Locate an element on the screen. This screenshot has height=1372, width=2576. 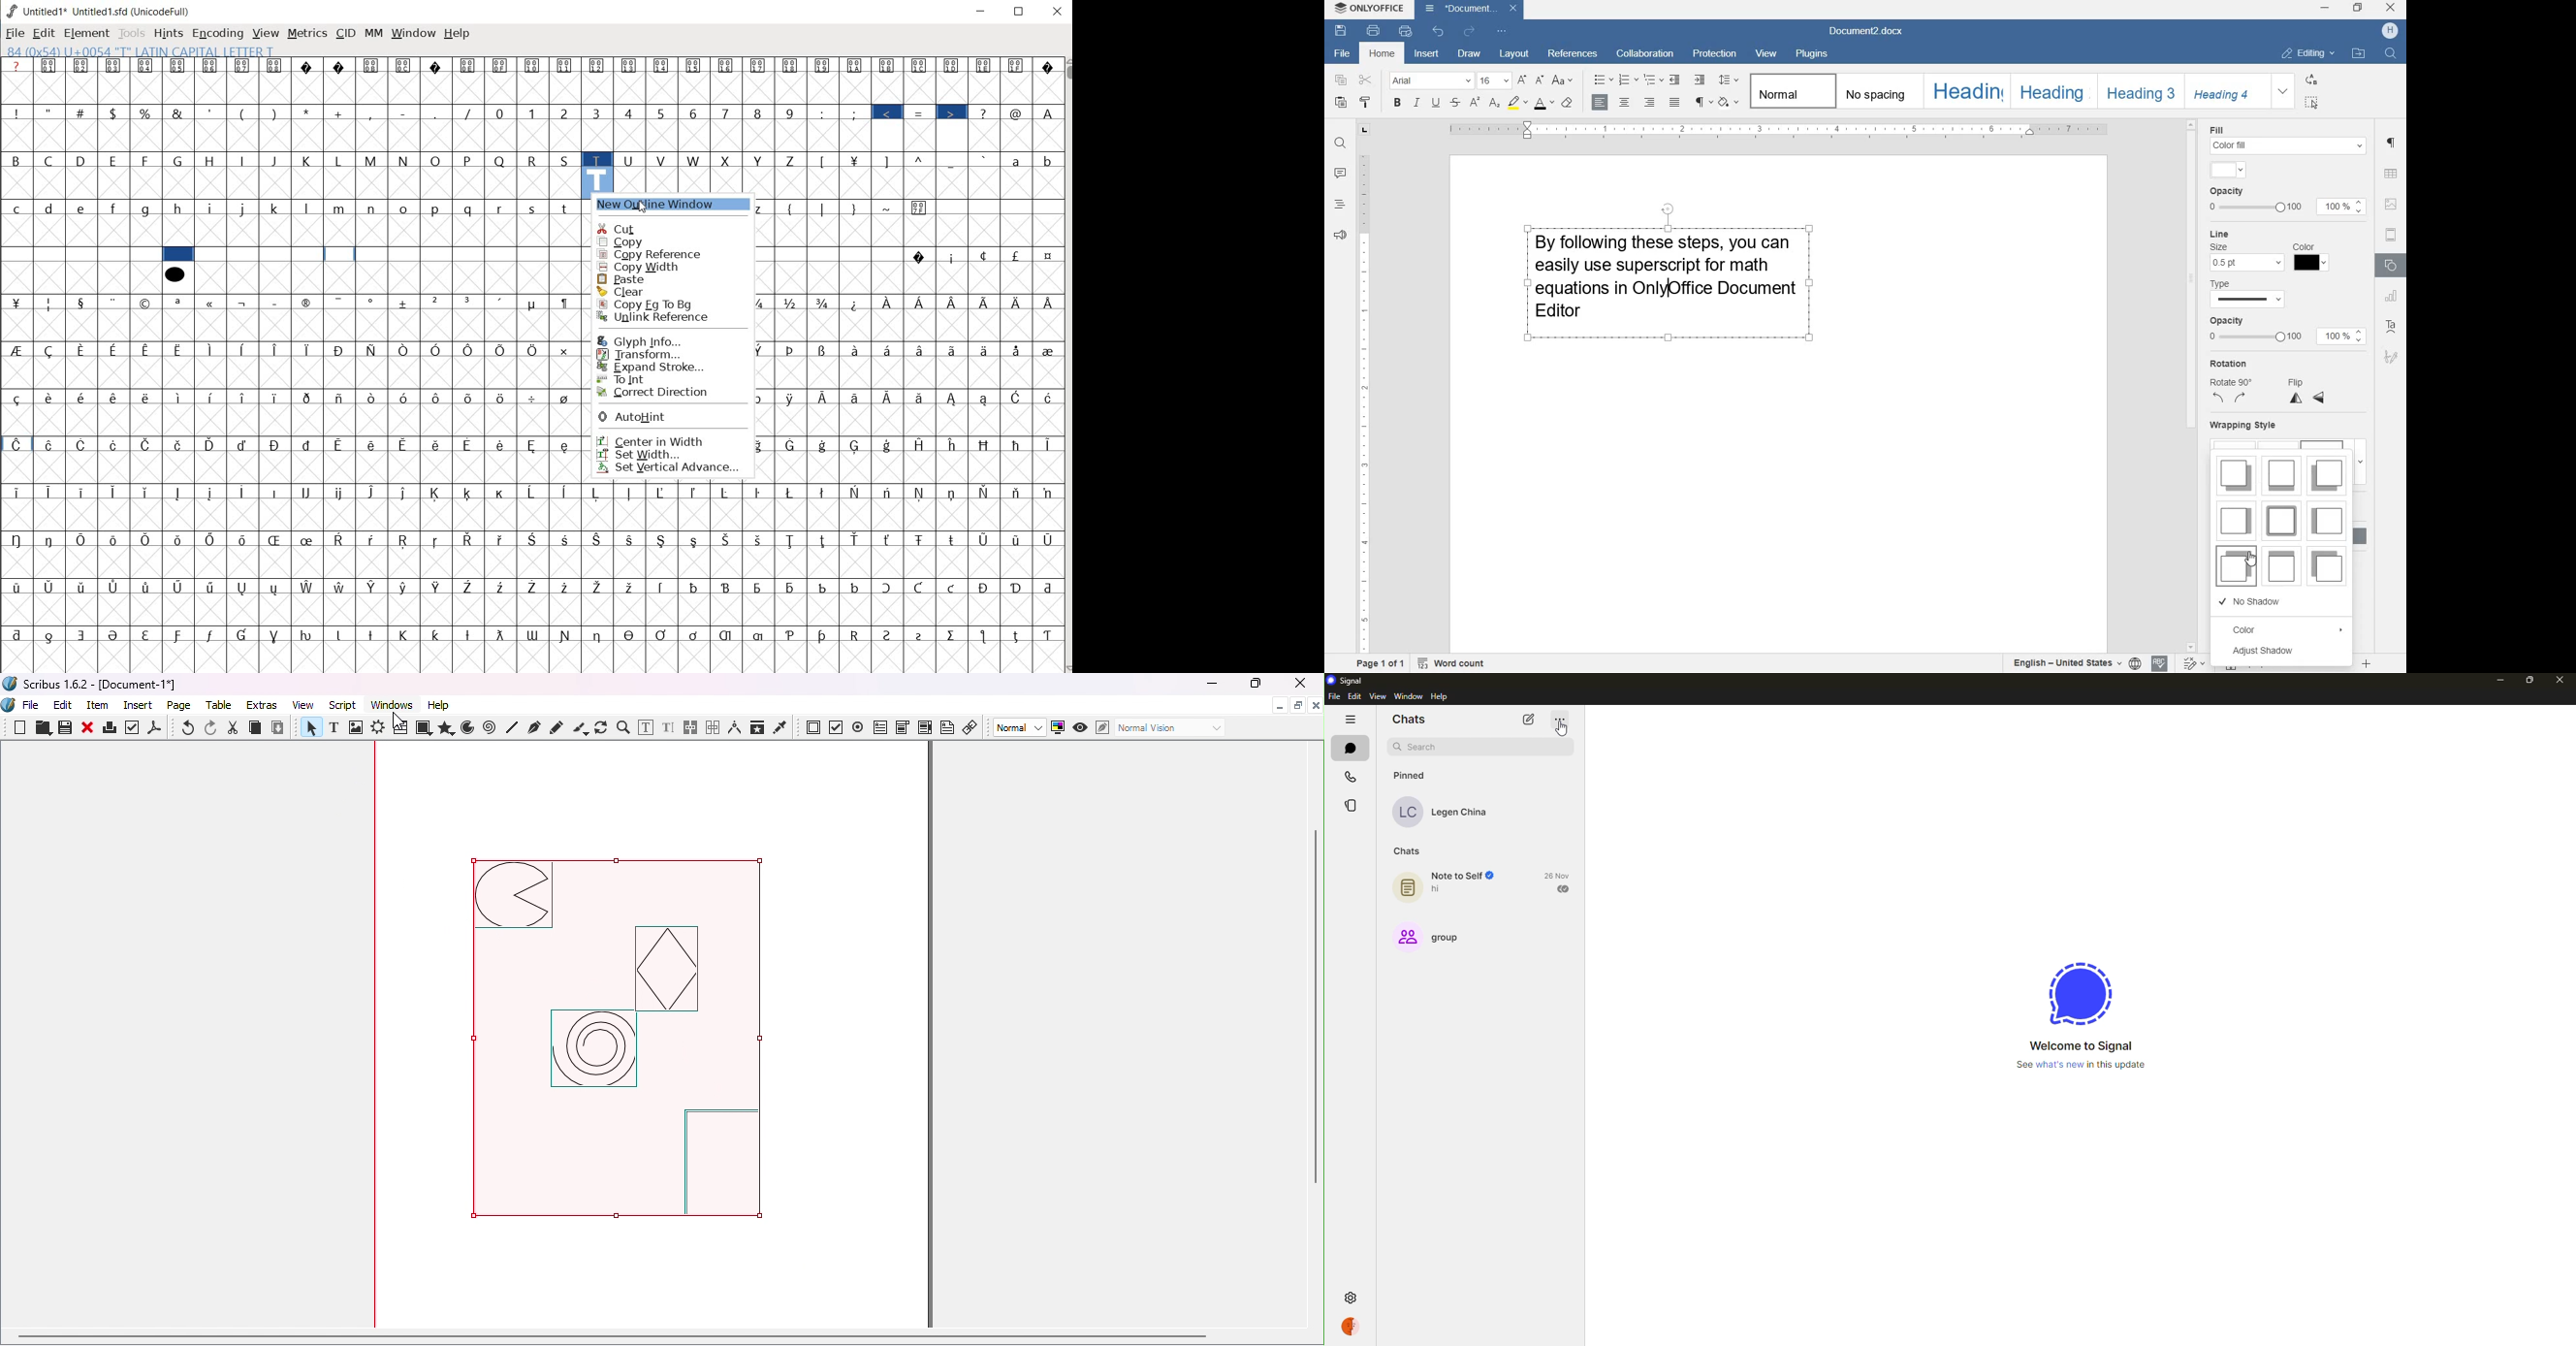
PDF radio button is located at coordinates (858, 726).